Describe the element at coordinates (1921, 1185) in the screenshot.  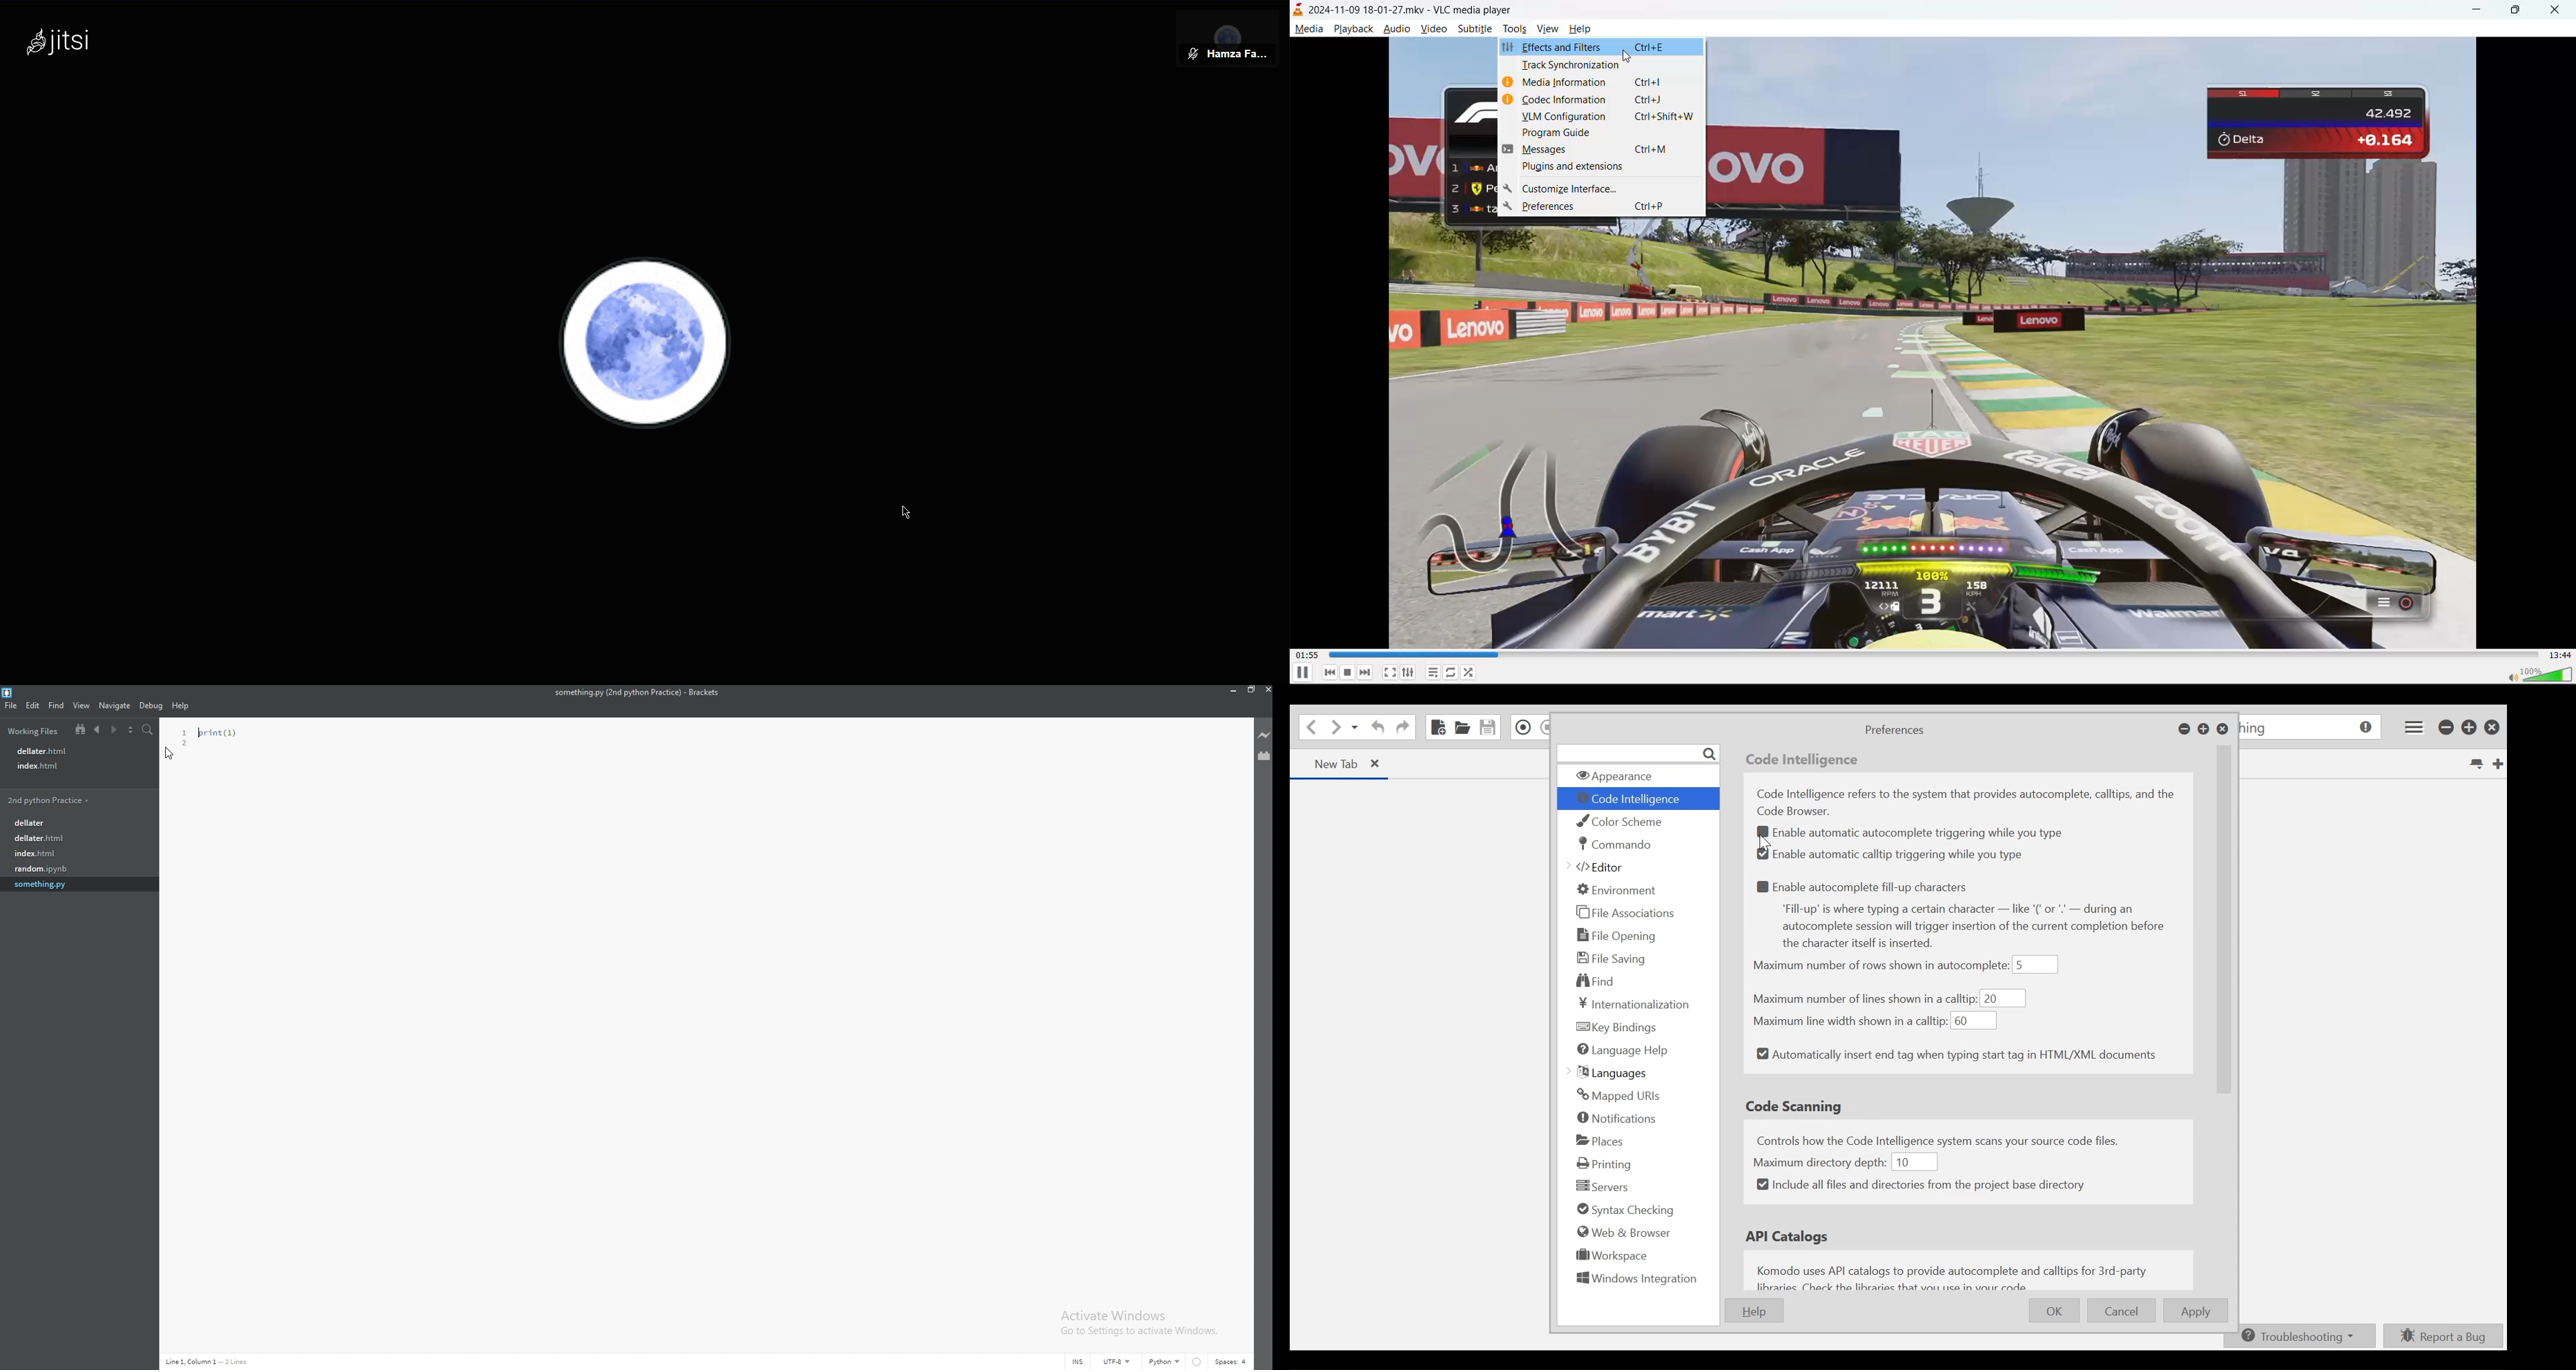
I see `Include all files and directories from the project base directory` at that location.